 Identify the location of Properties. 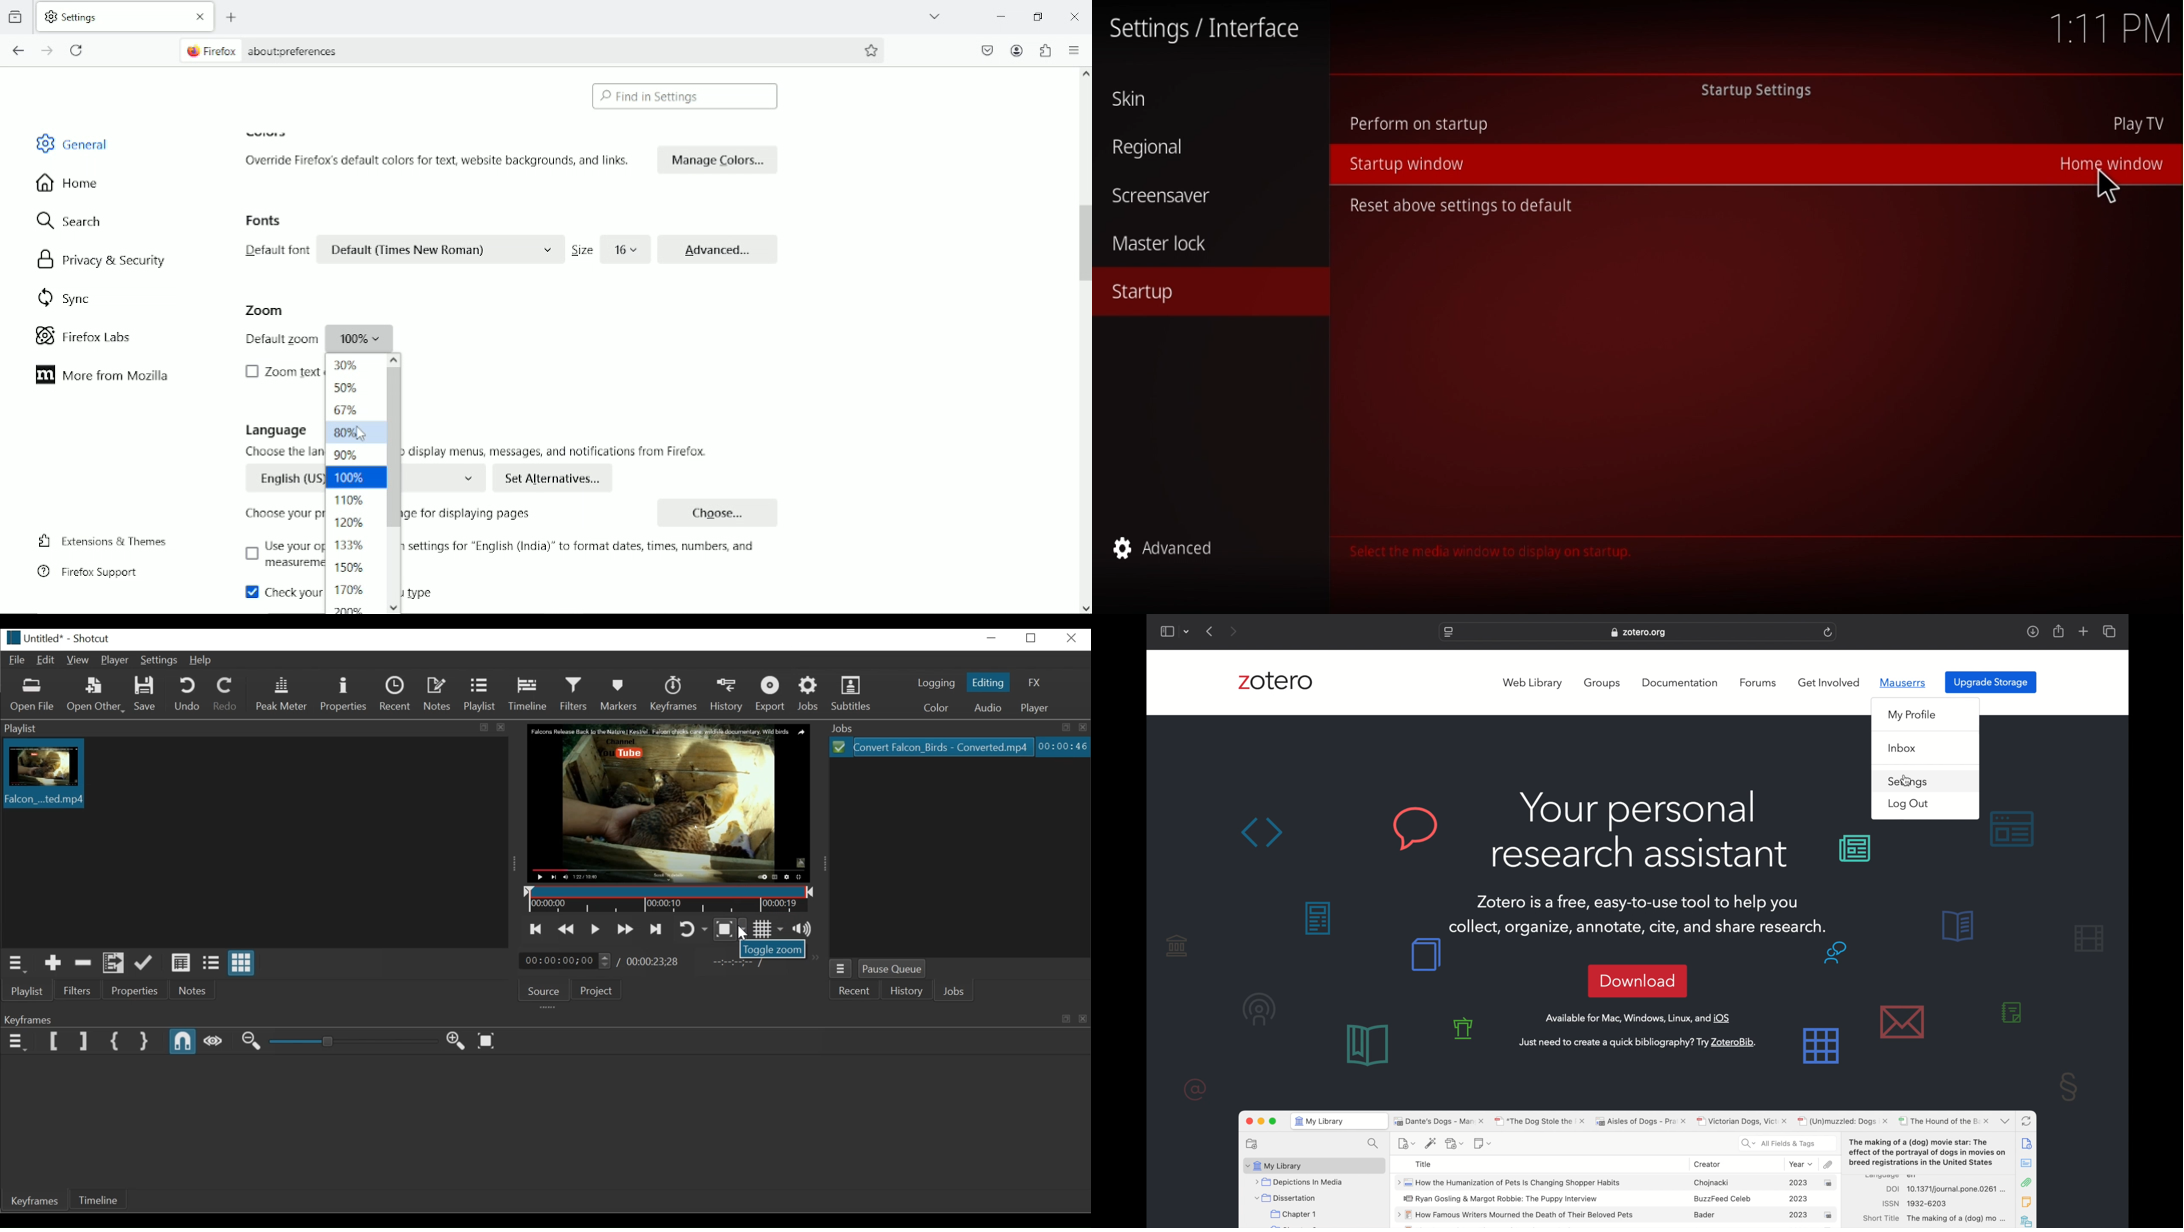
(135, 989).